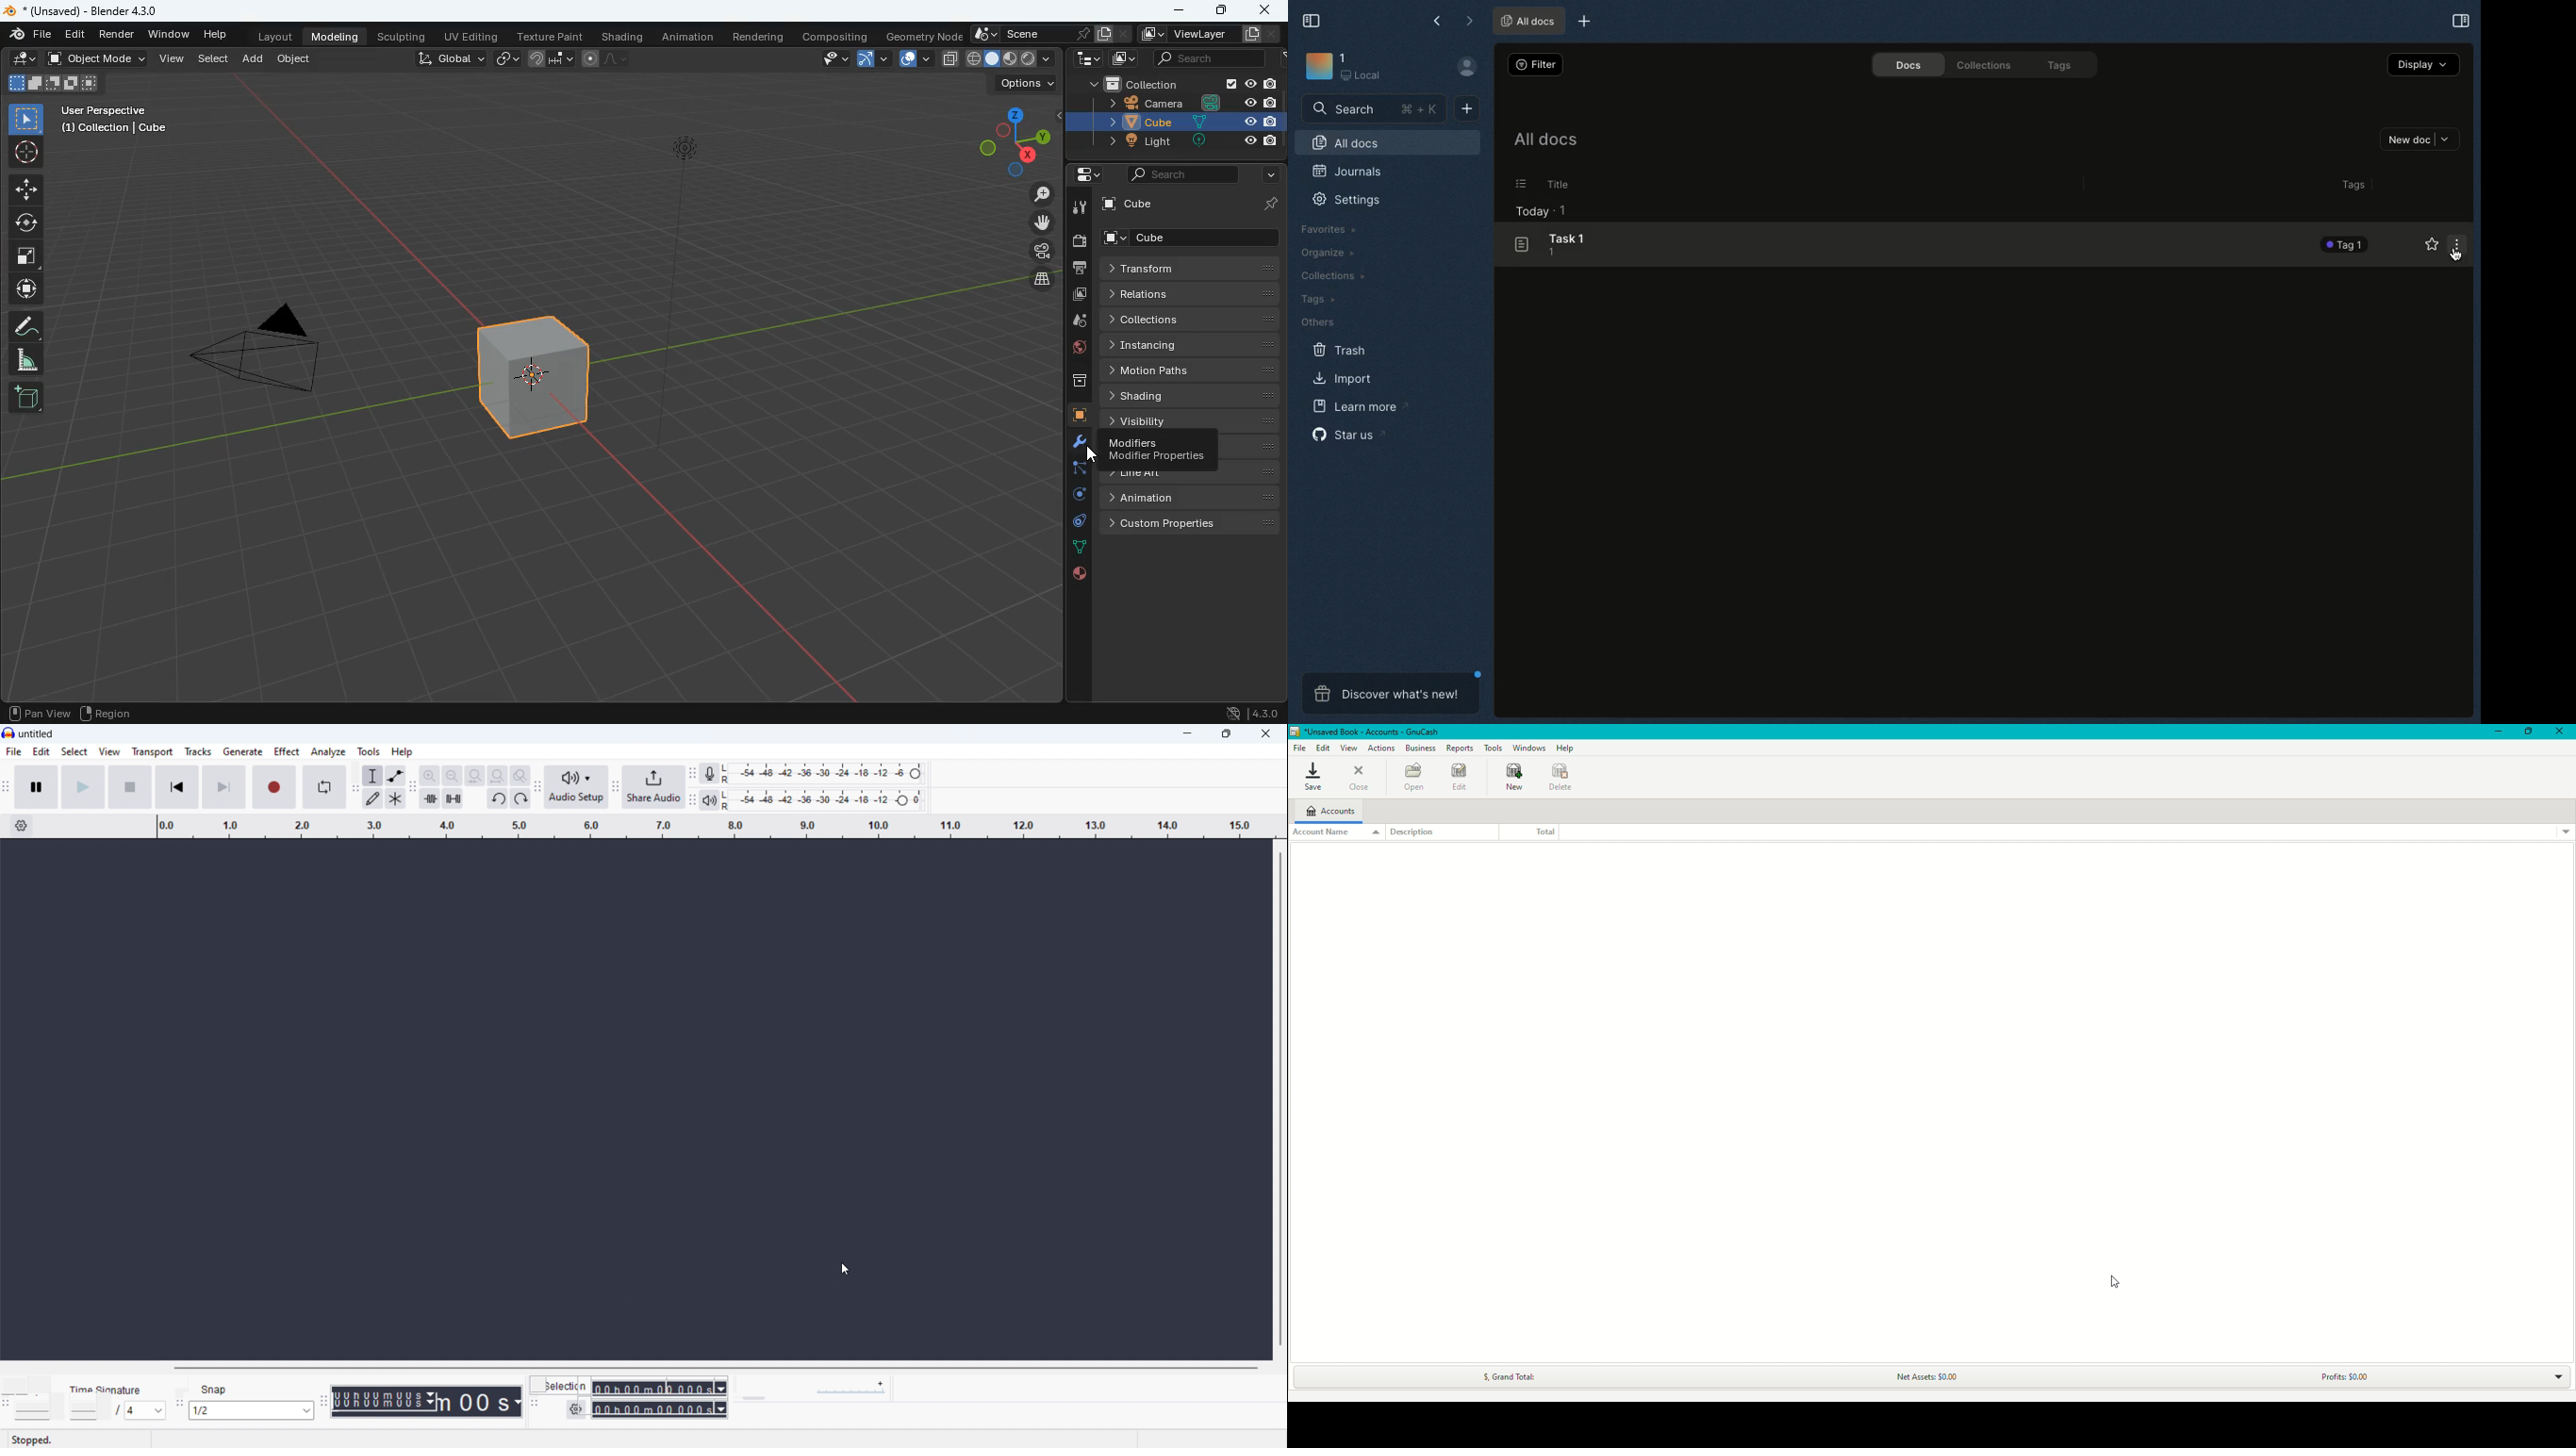 The height and width of the screenshot is (1456, 2576). What do you see at coordinates (116, 1410) in the screenshot?
I see `set time signature` at bounding box center [116, 1410].